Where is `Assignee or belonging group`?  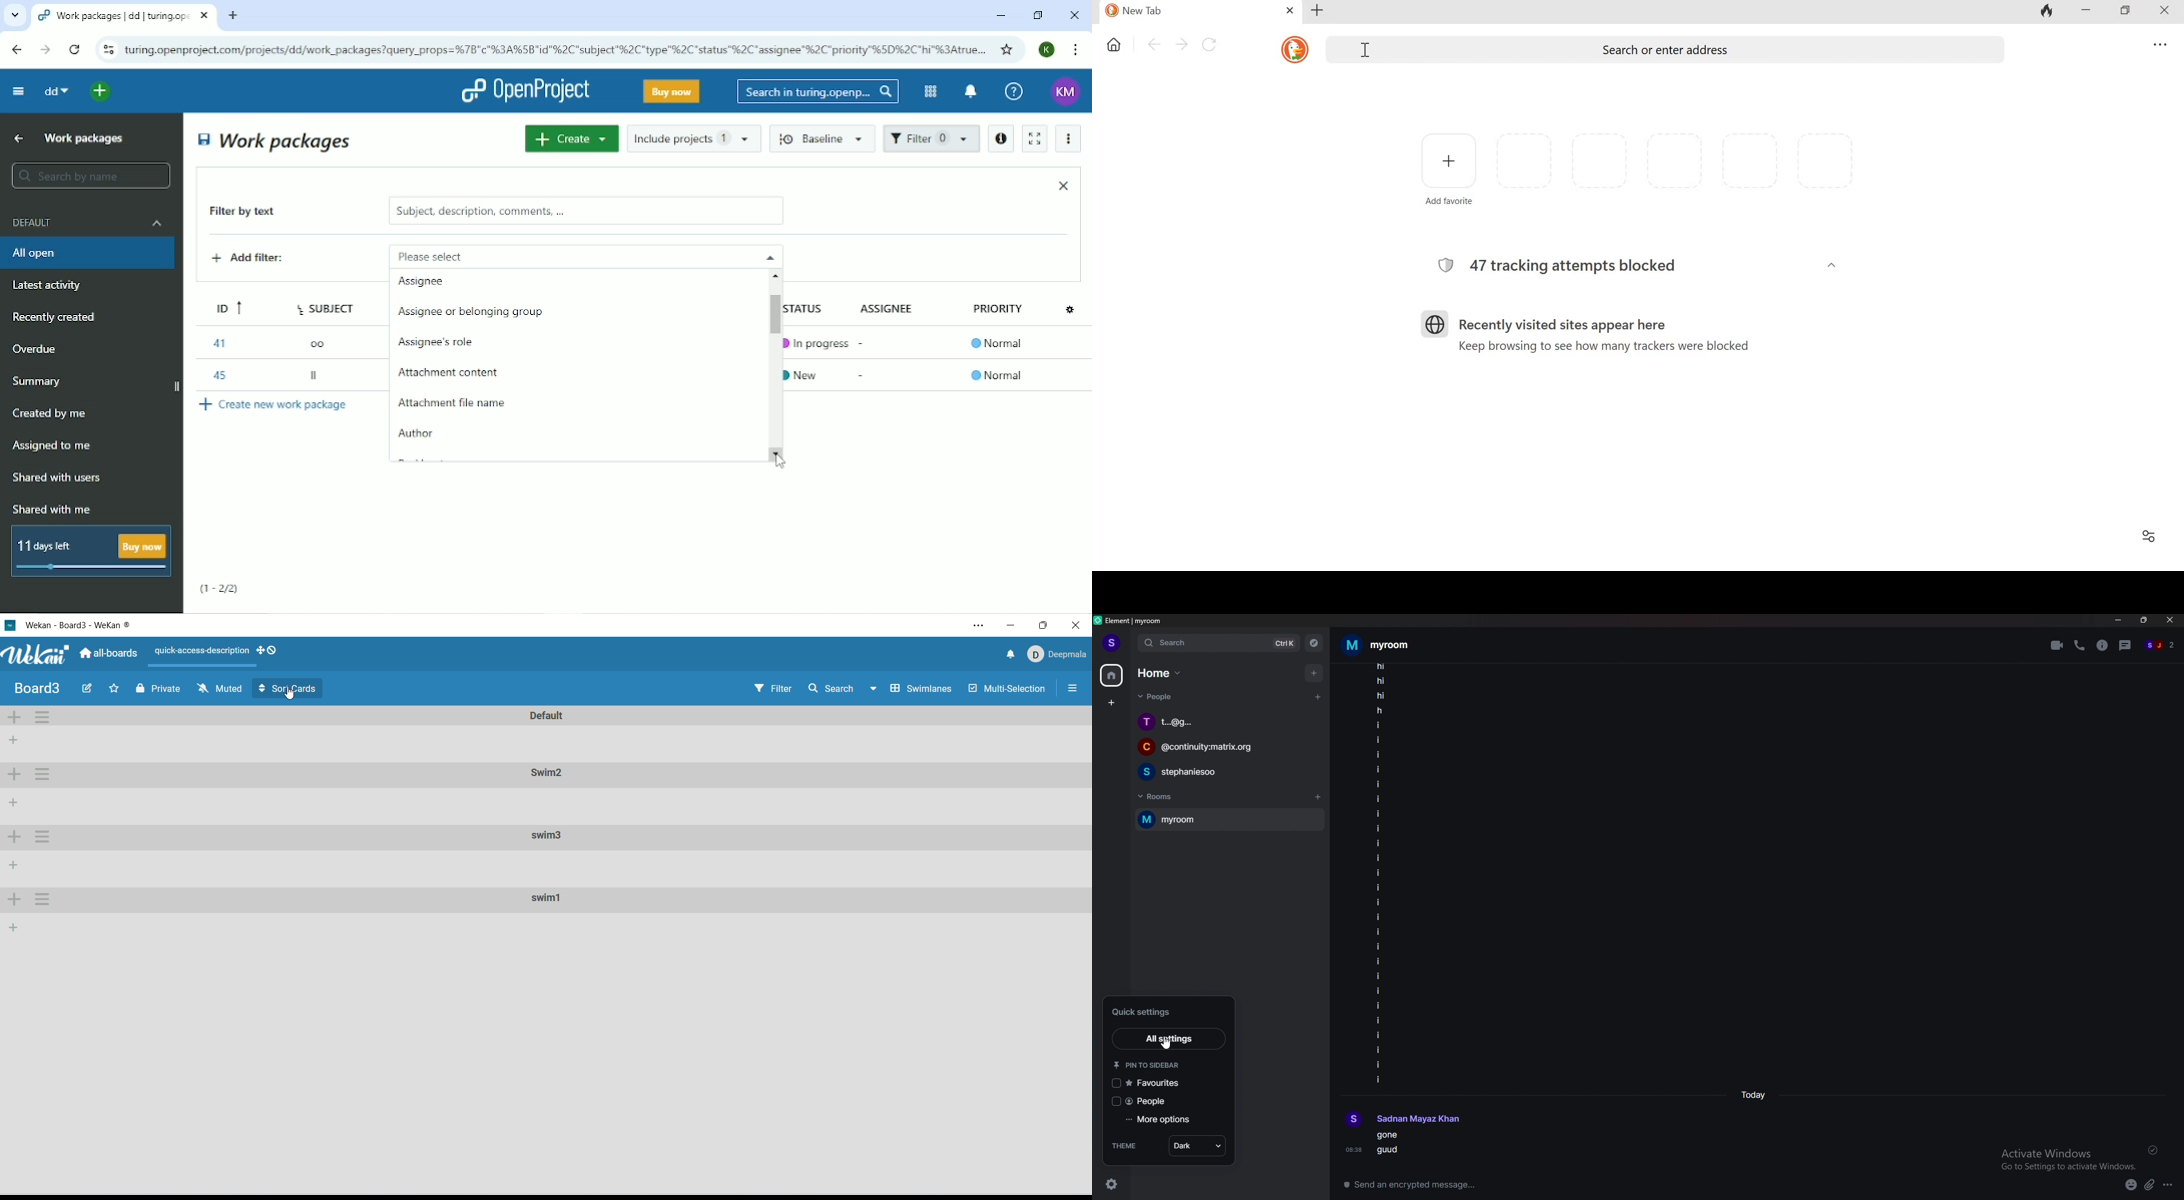
Assignee or belonging group is located at coordinates (471, 313).